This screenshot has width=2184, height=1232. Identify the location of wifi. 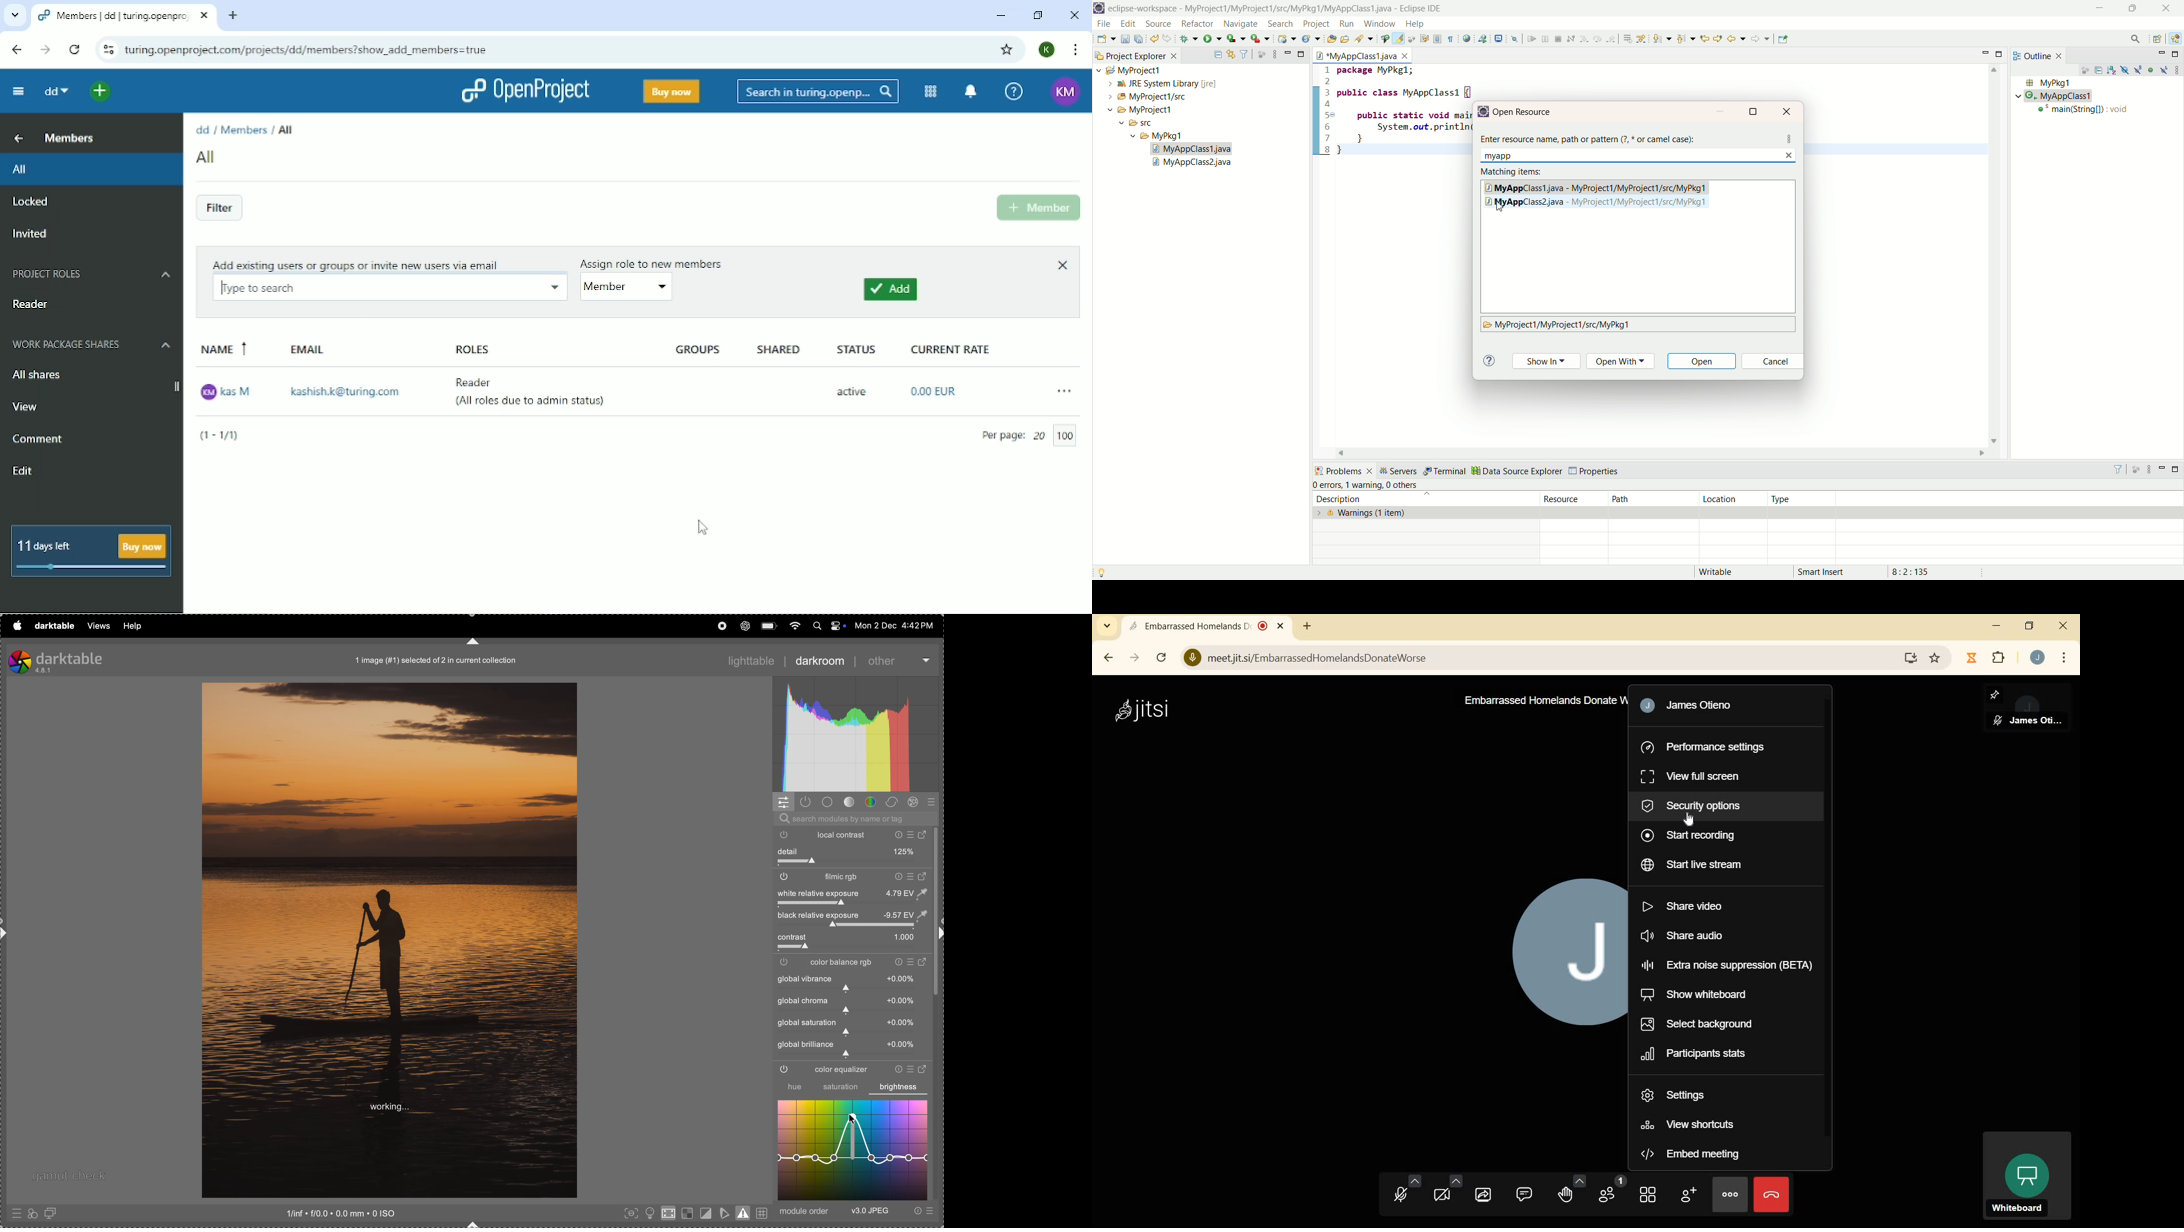
(793, 625).